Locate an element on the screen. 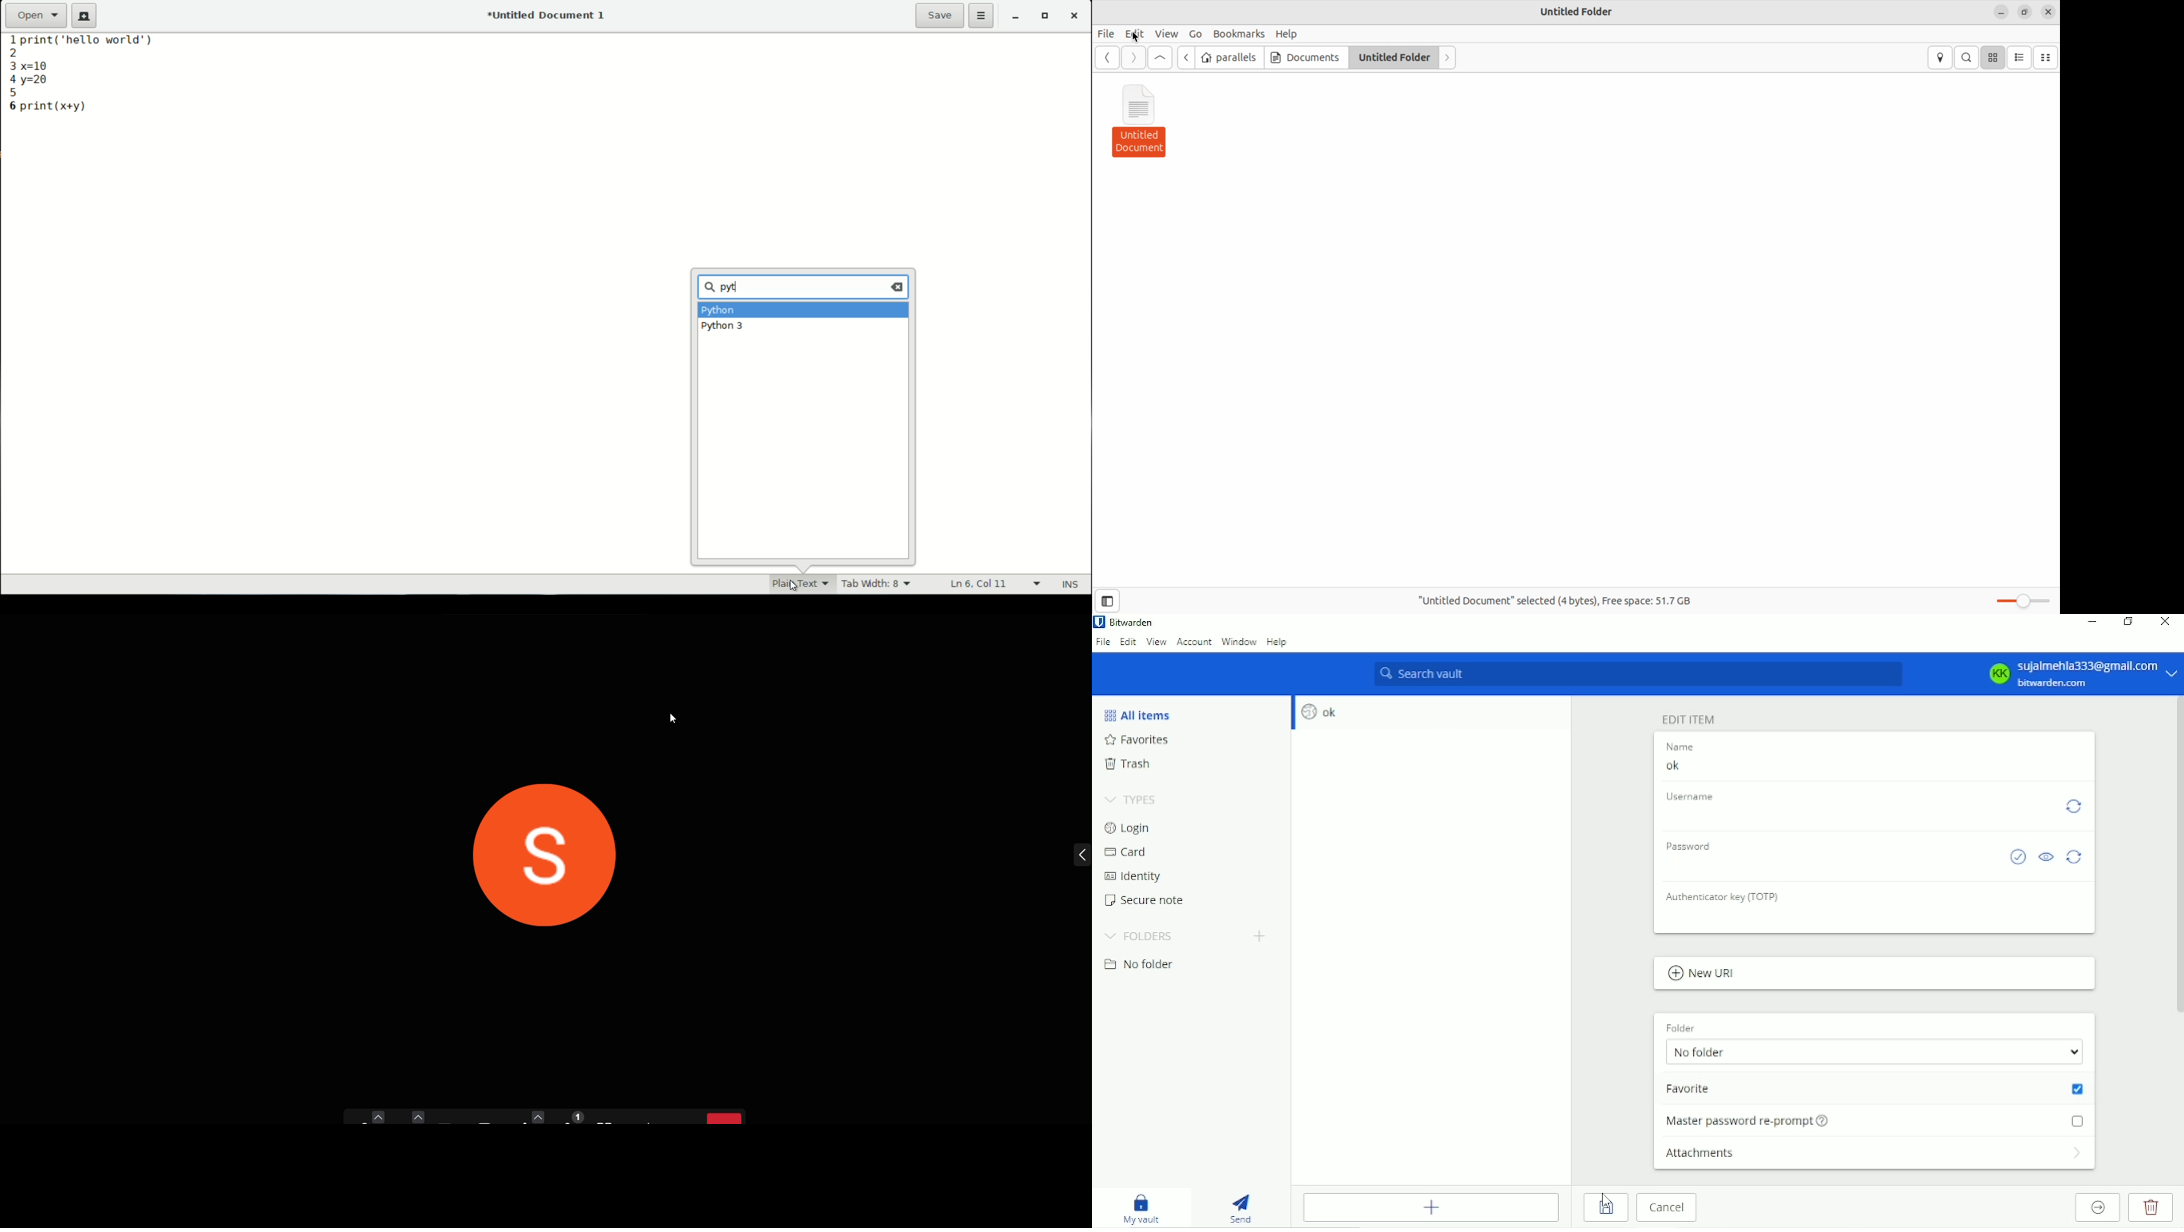  Edit item is located at coordinates (1688, 719).